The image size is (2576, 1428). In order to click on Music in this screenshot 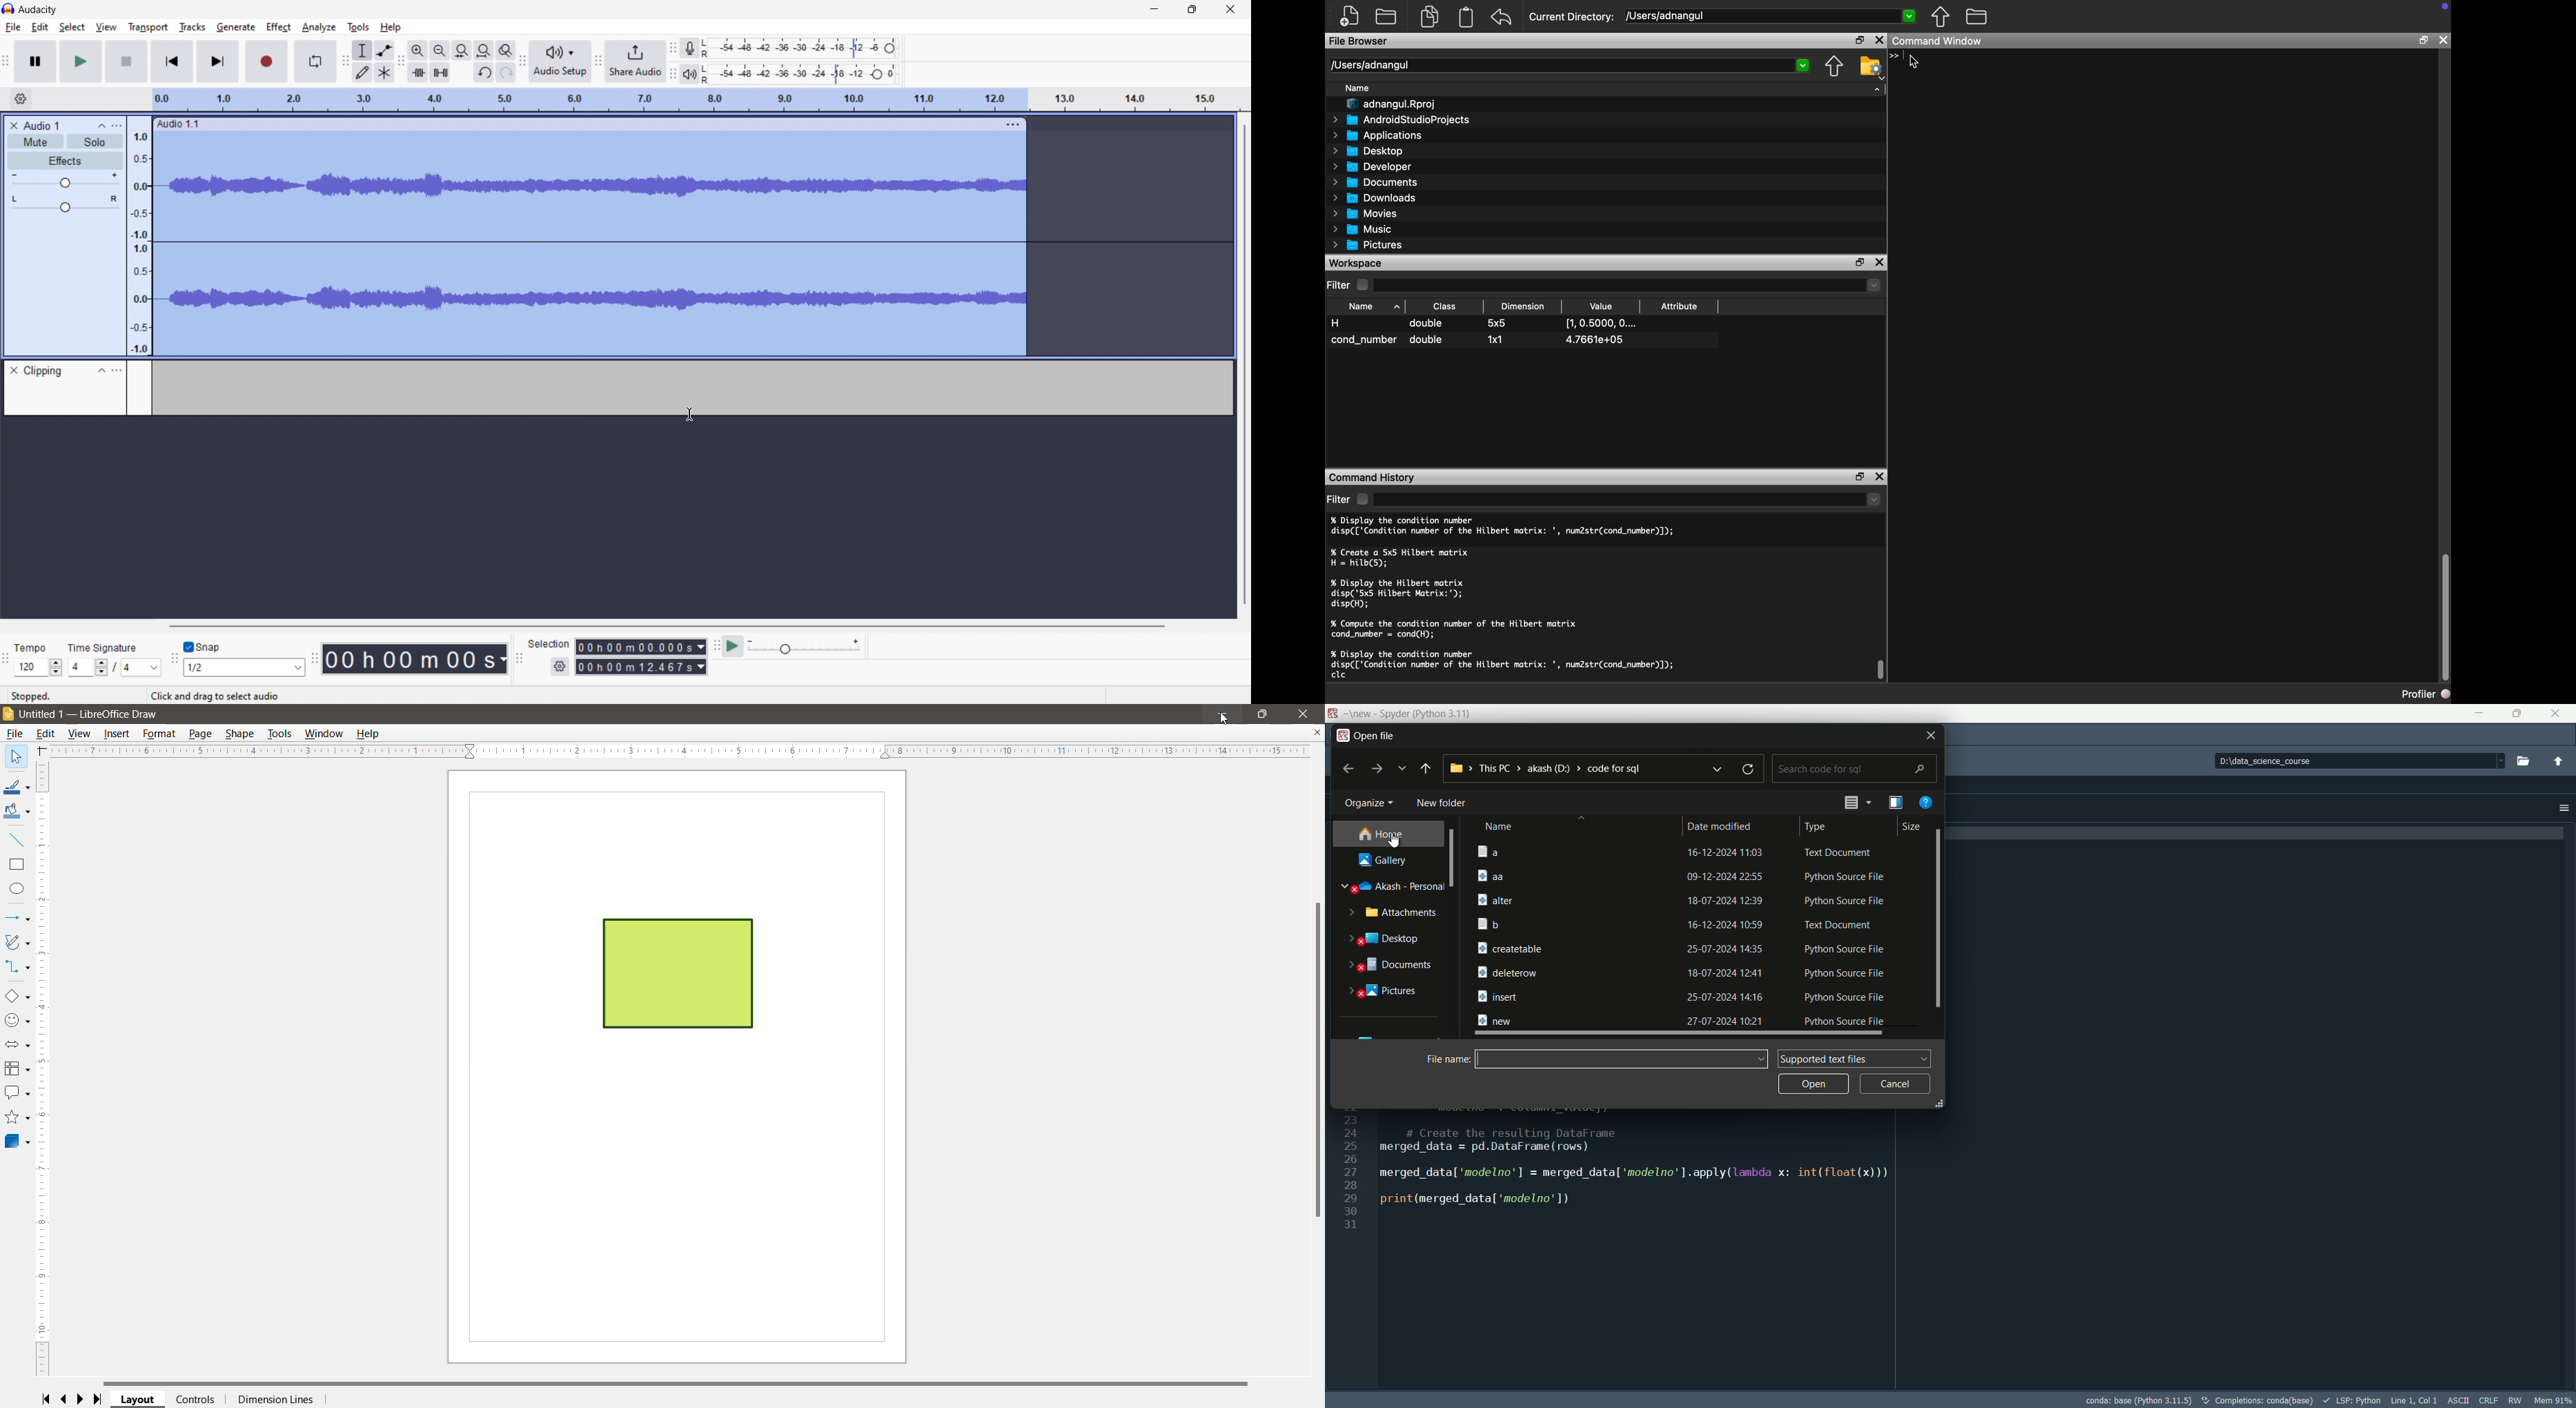, I will do `click(1361, 229)`.